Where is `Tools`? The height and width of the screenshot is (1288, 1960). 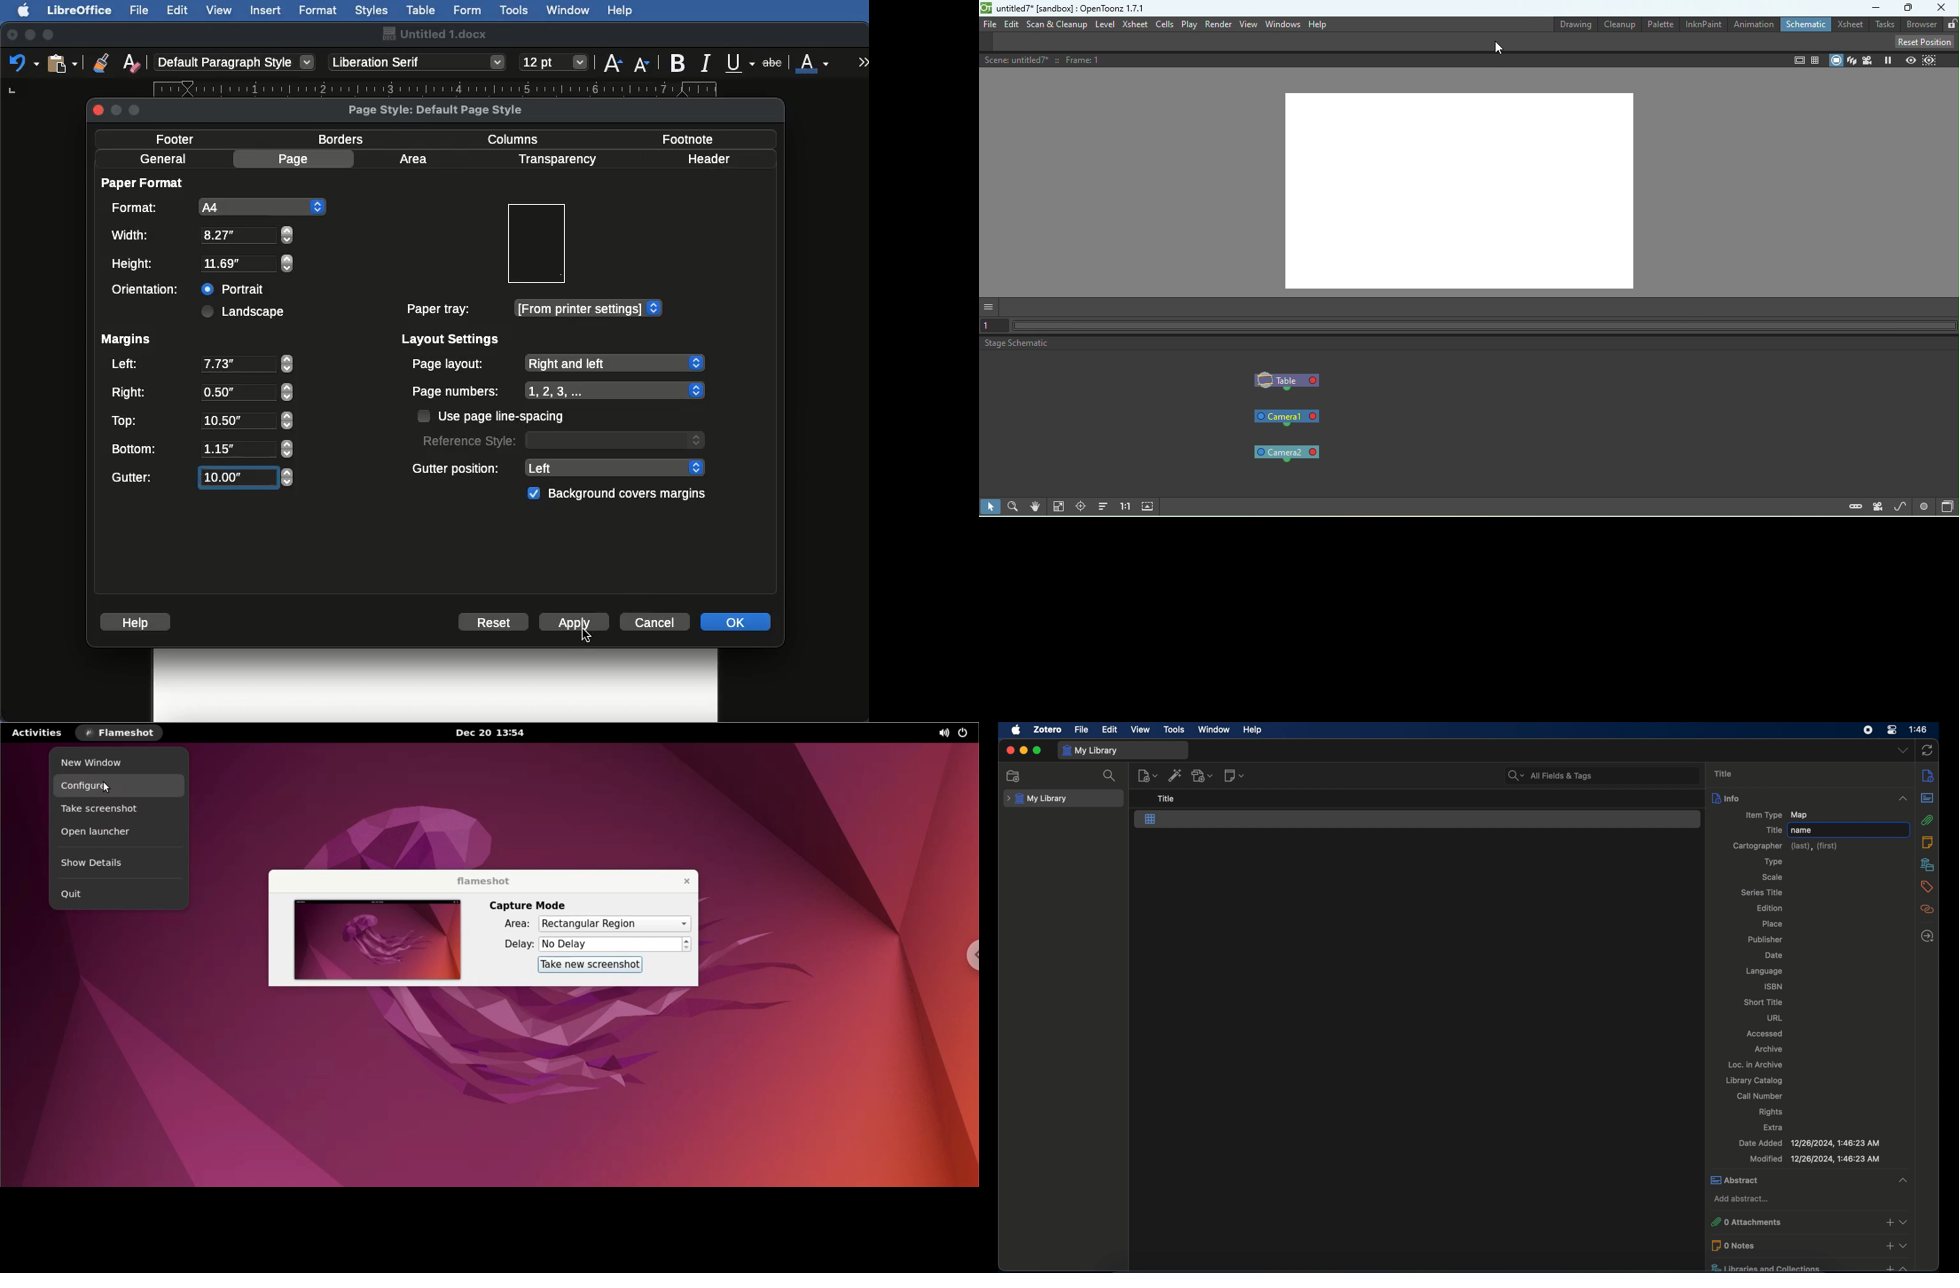 Tools is located at coordinates (515, 11).